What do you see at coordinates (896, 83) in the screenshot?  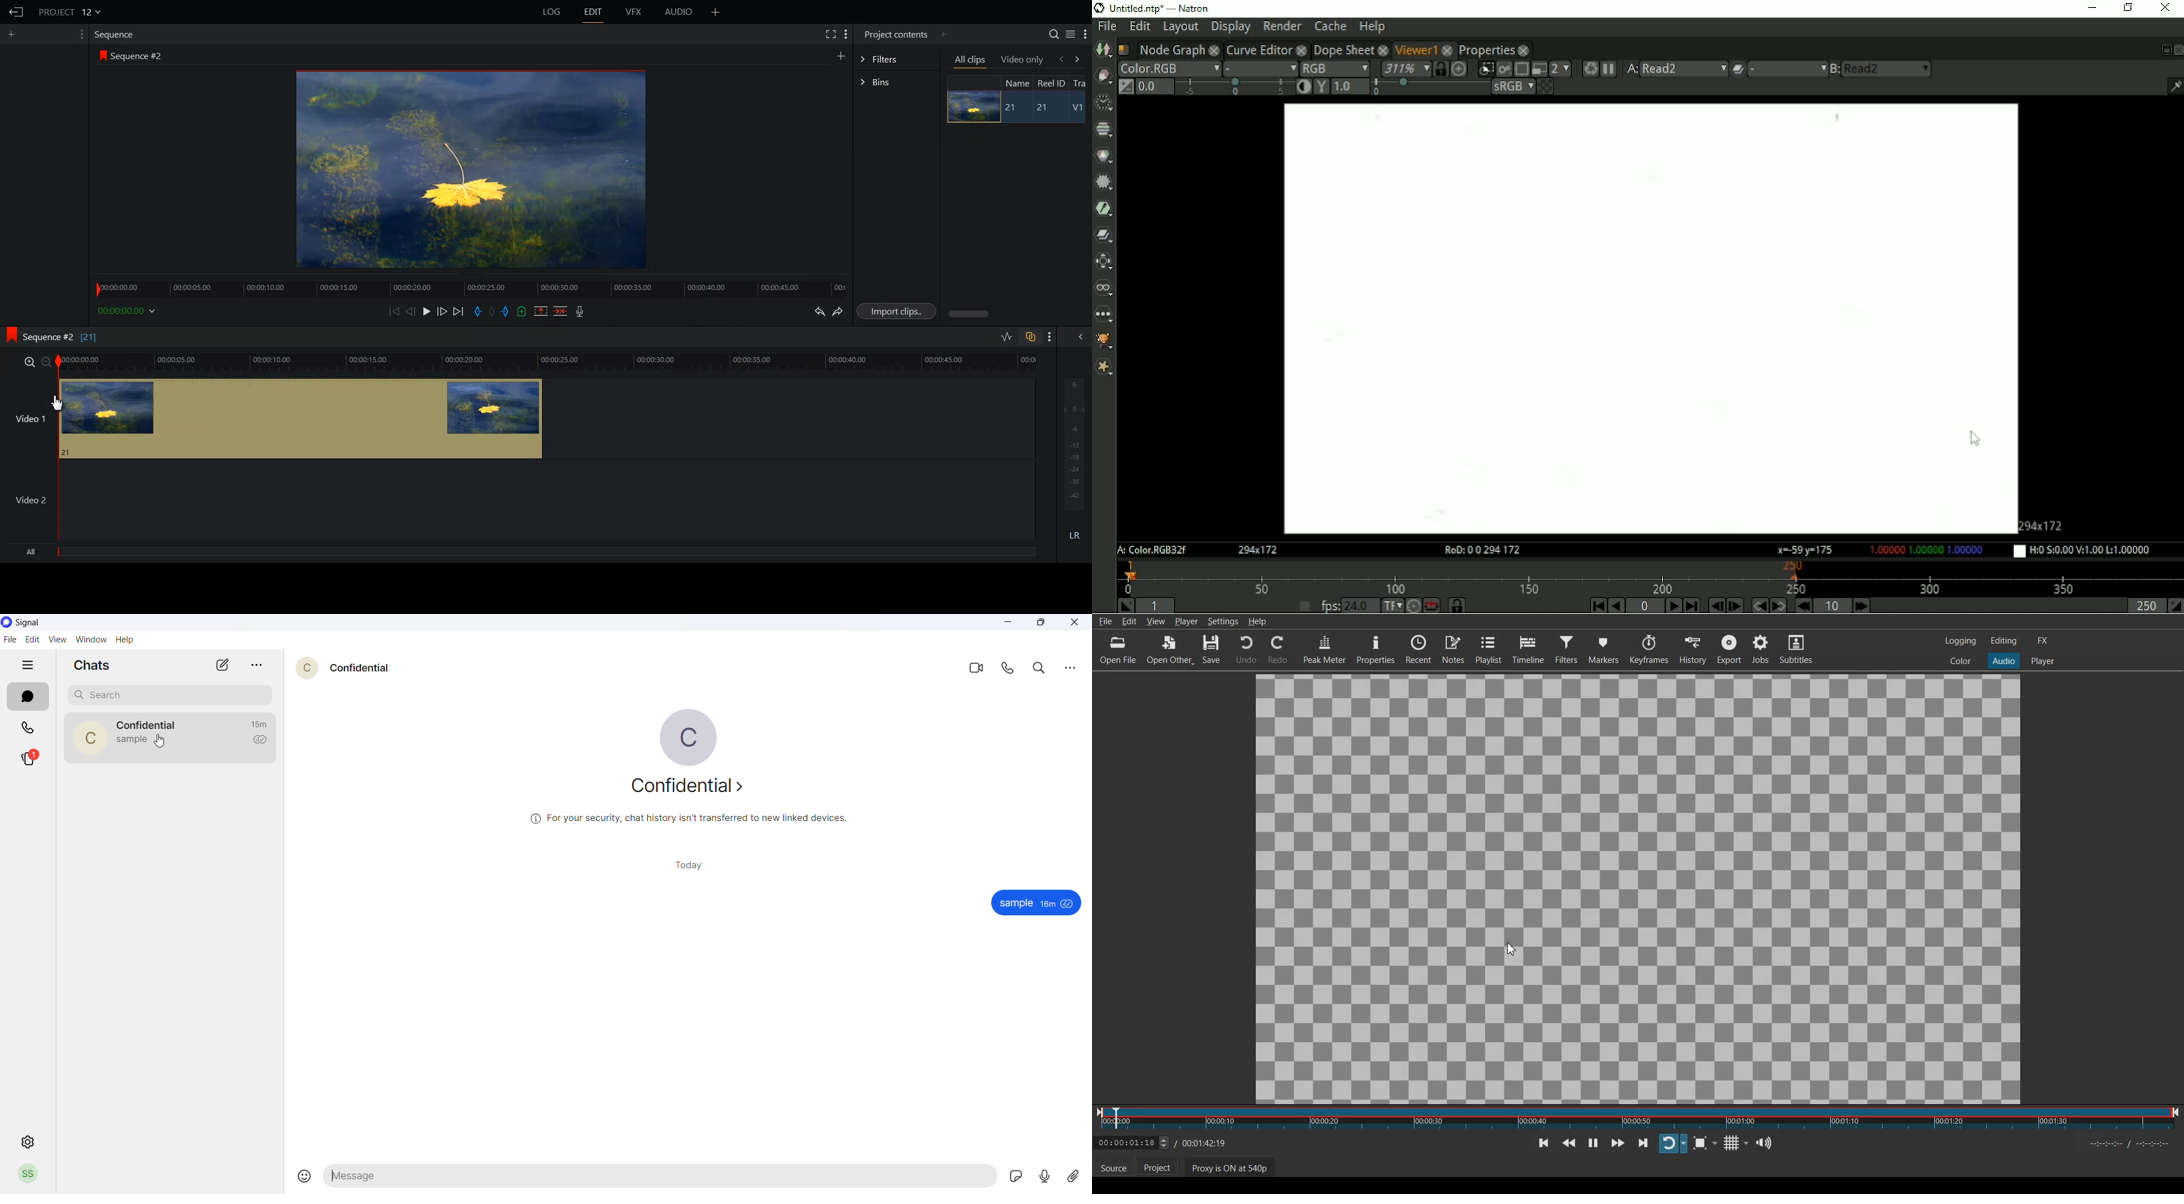 I see `Bins` at bounding box center [896, 83].